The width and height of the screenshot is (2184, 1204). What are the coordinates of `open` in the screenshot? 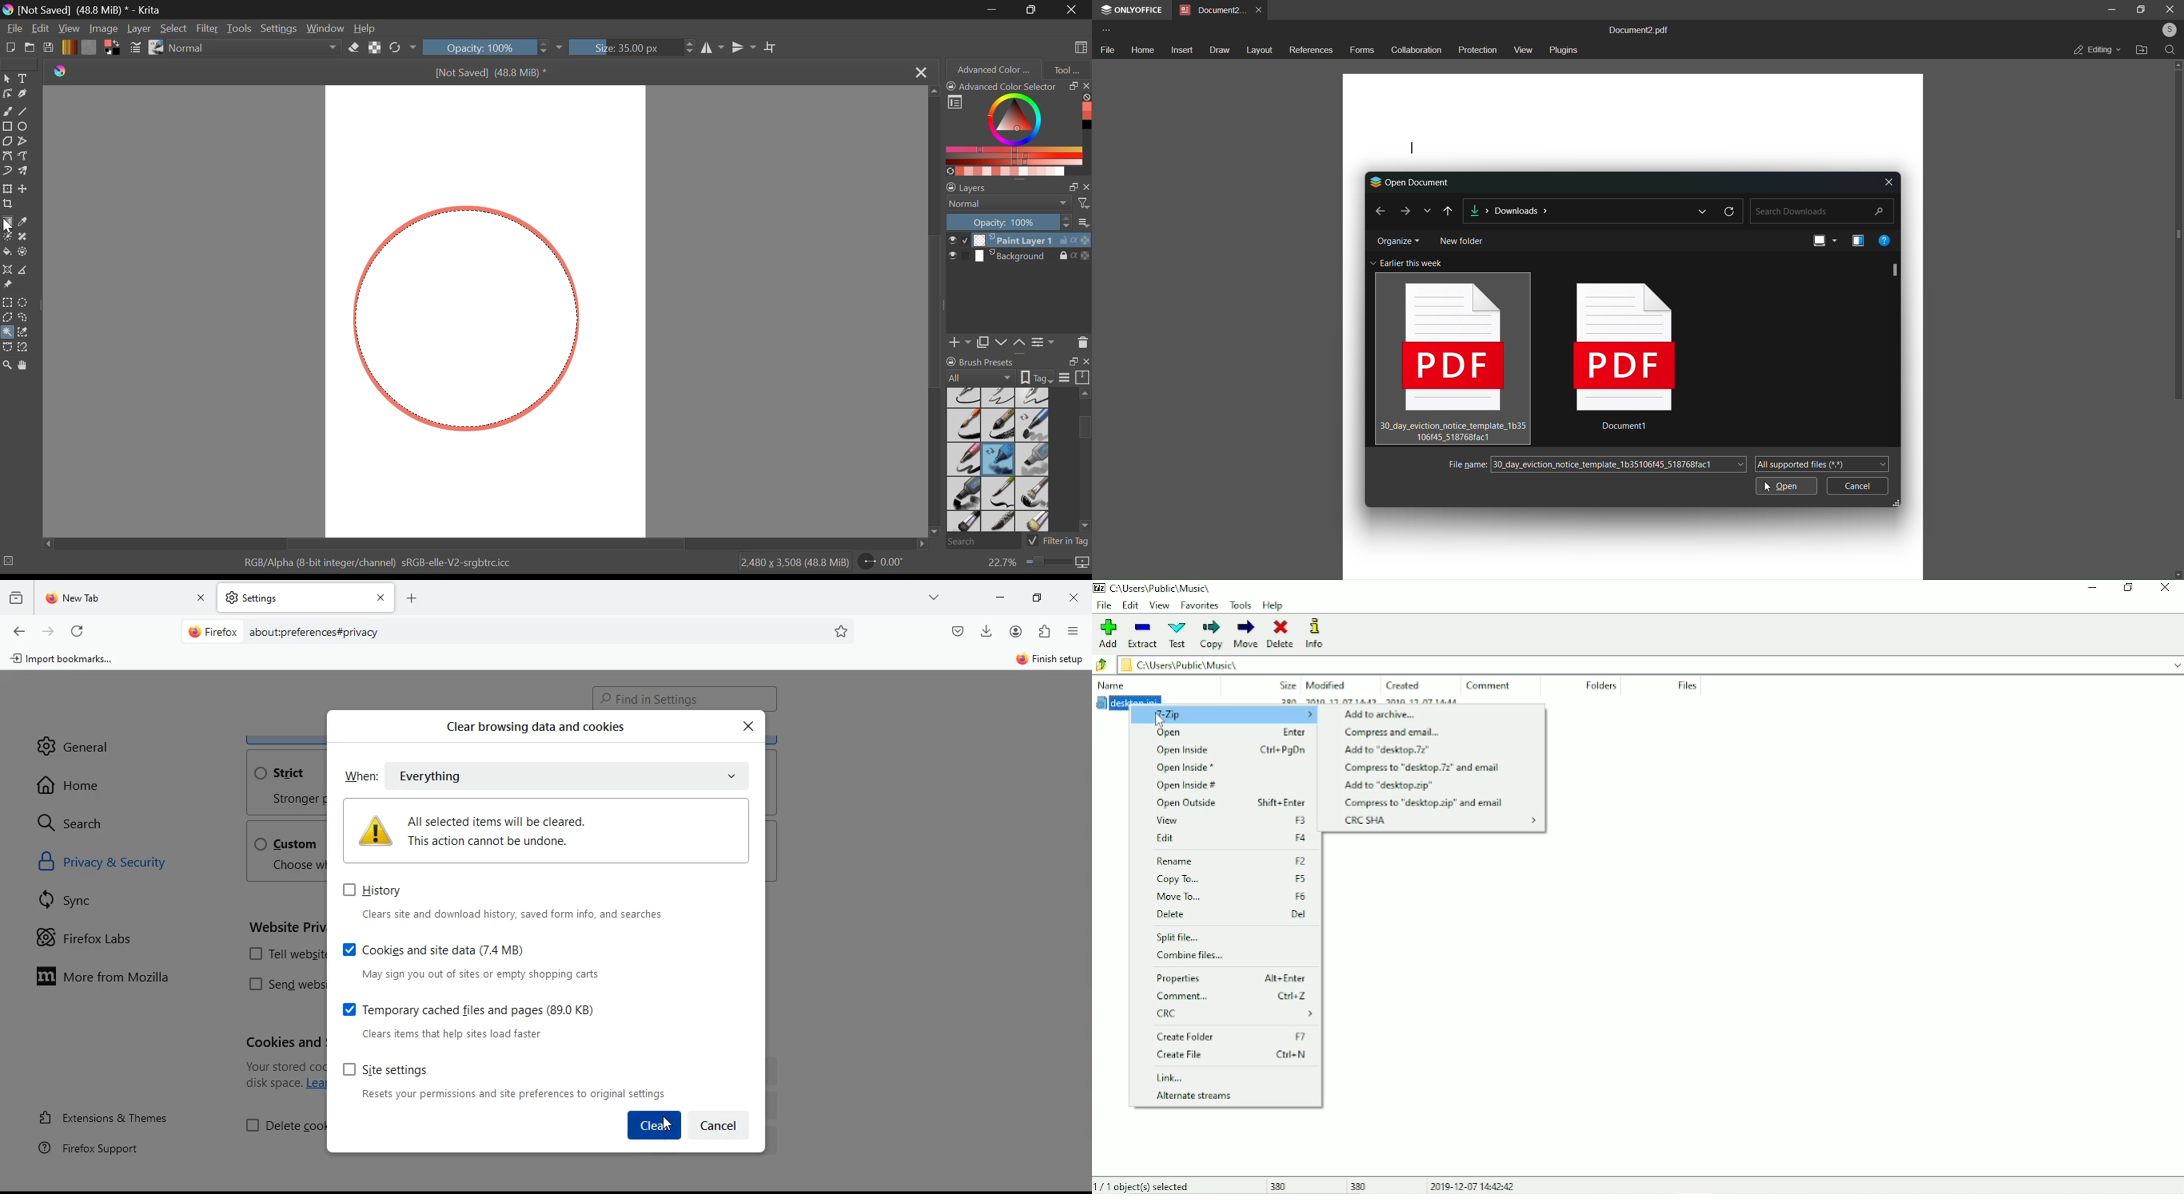 It's located at (1784, 487).